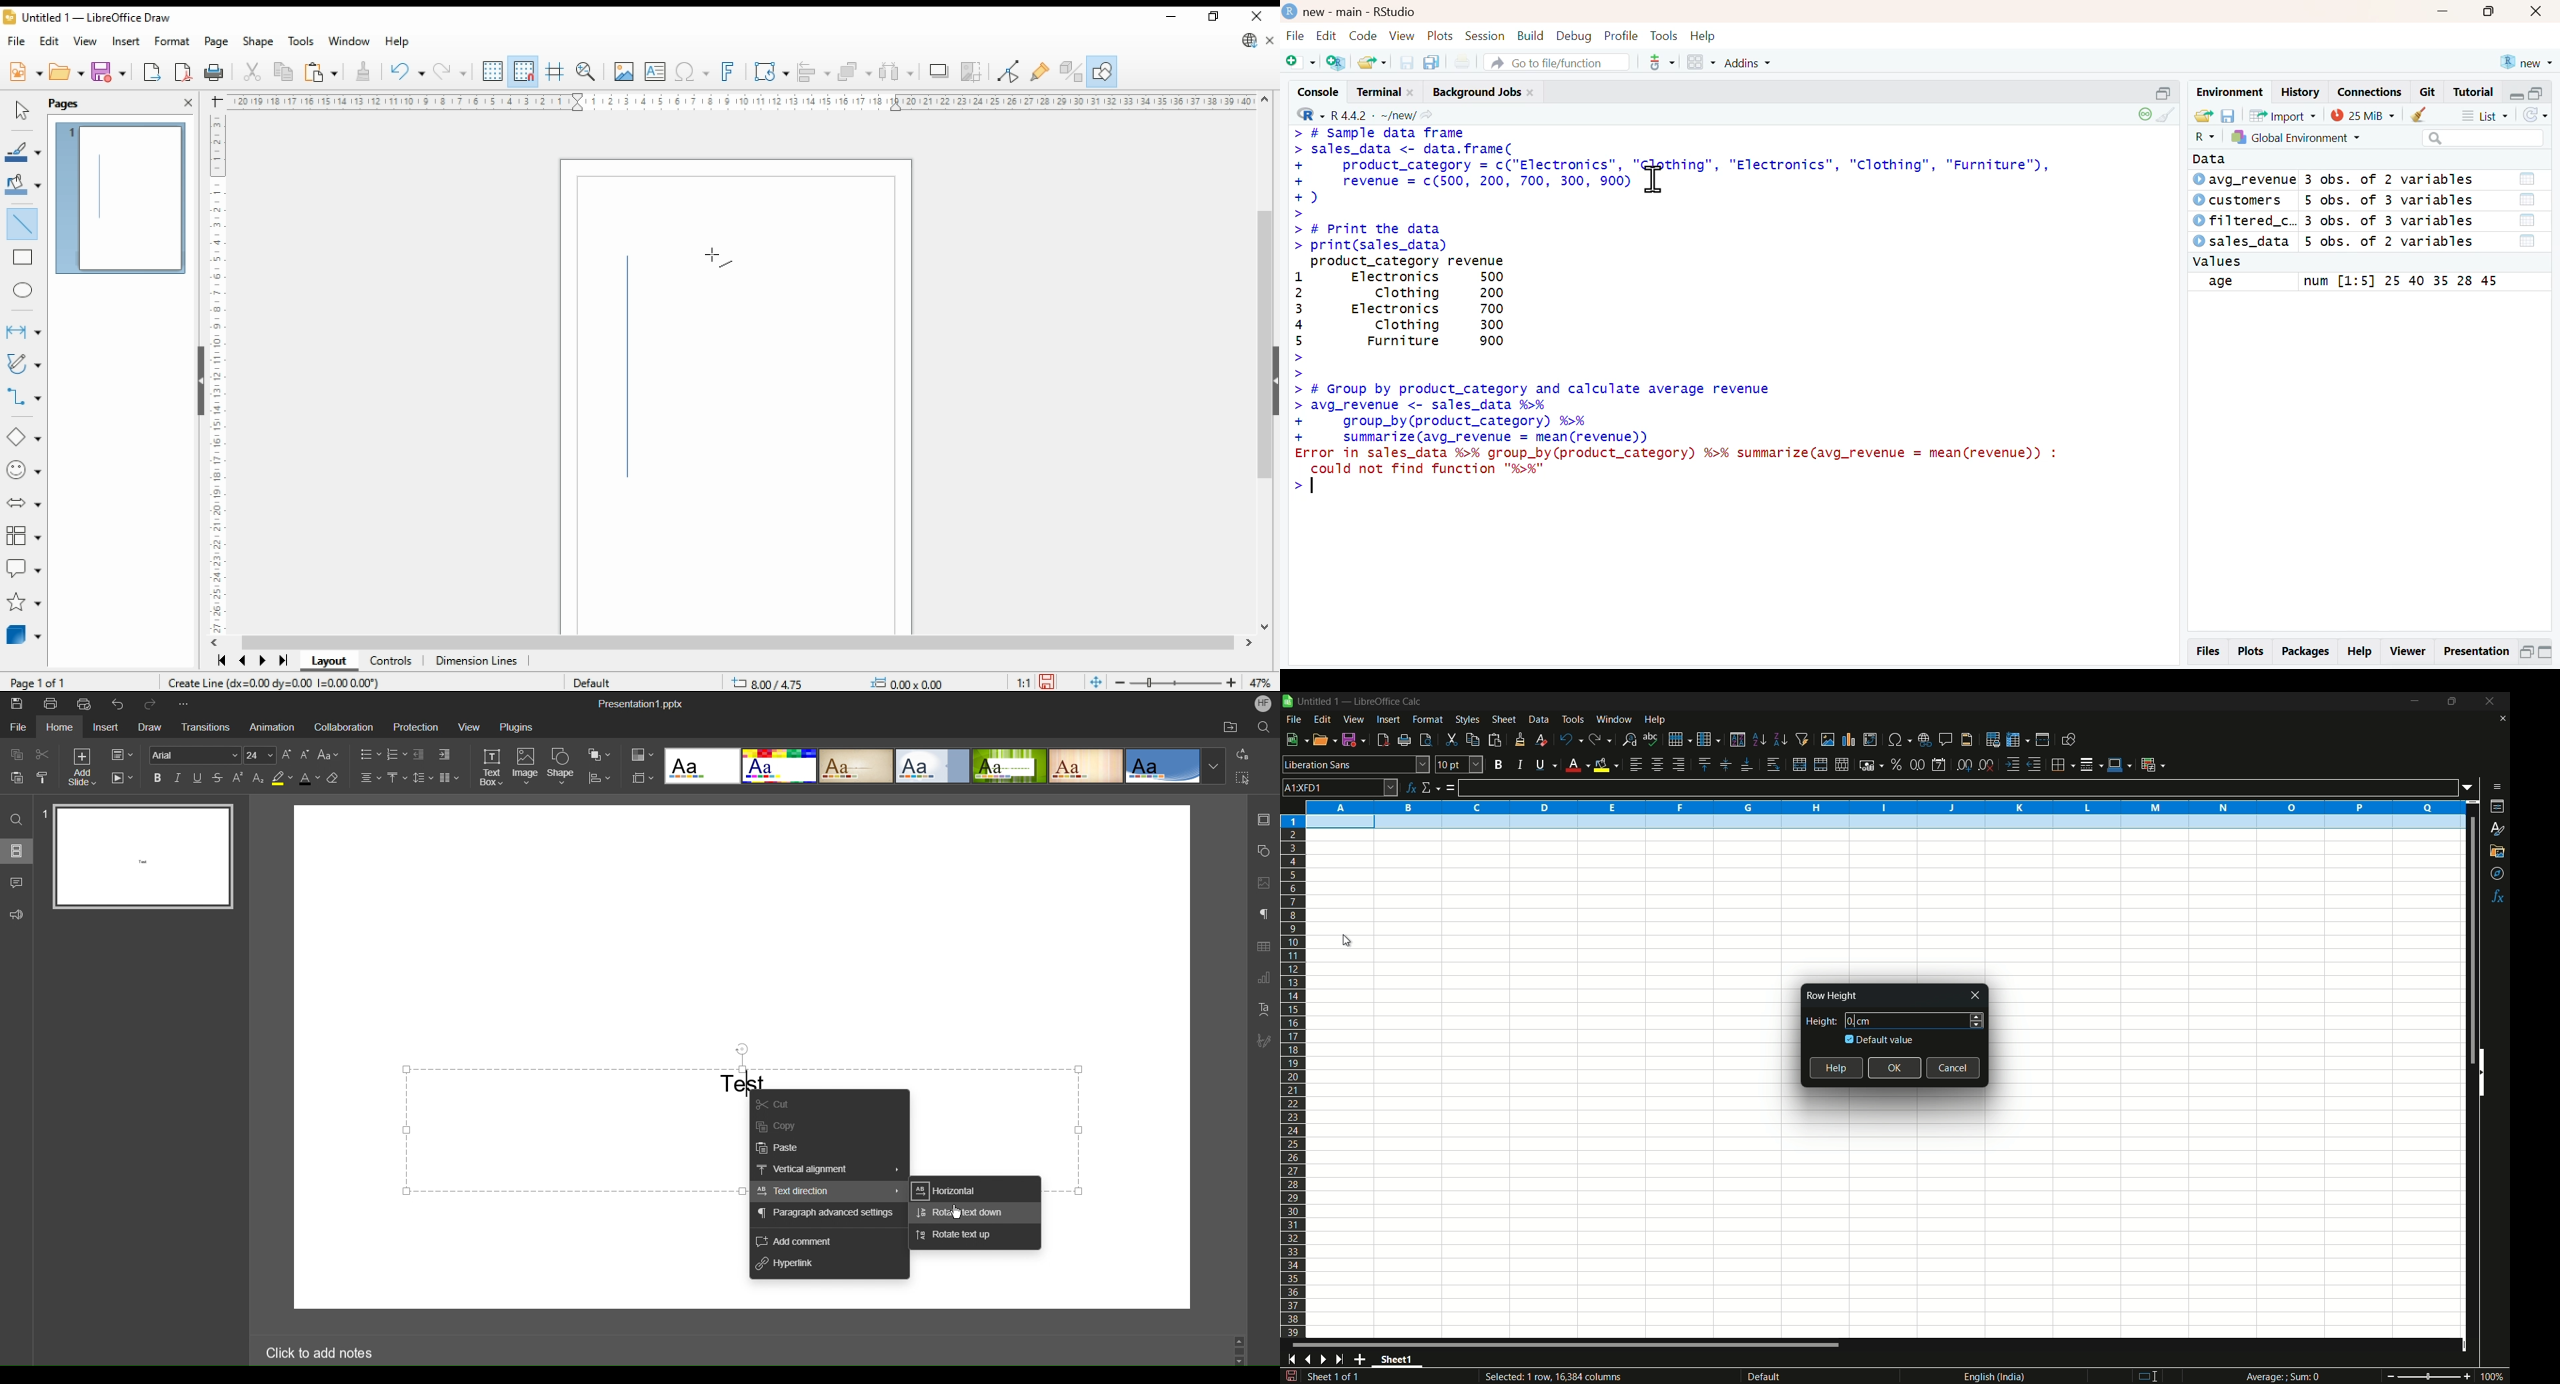  What do you see at coordinates (1709, 740) in the screenshot?
I see `column` at bounding box center [1709, 740].